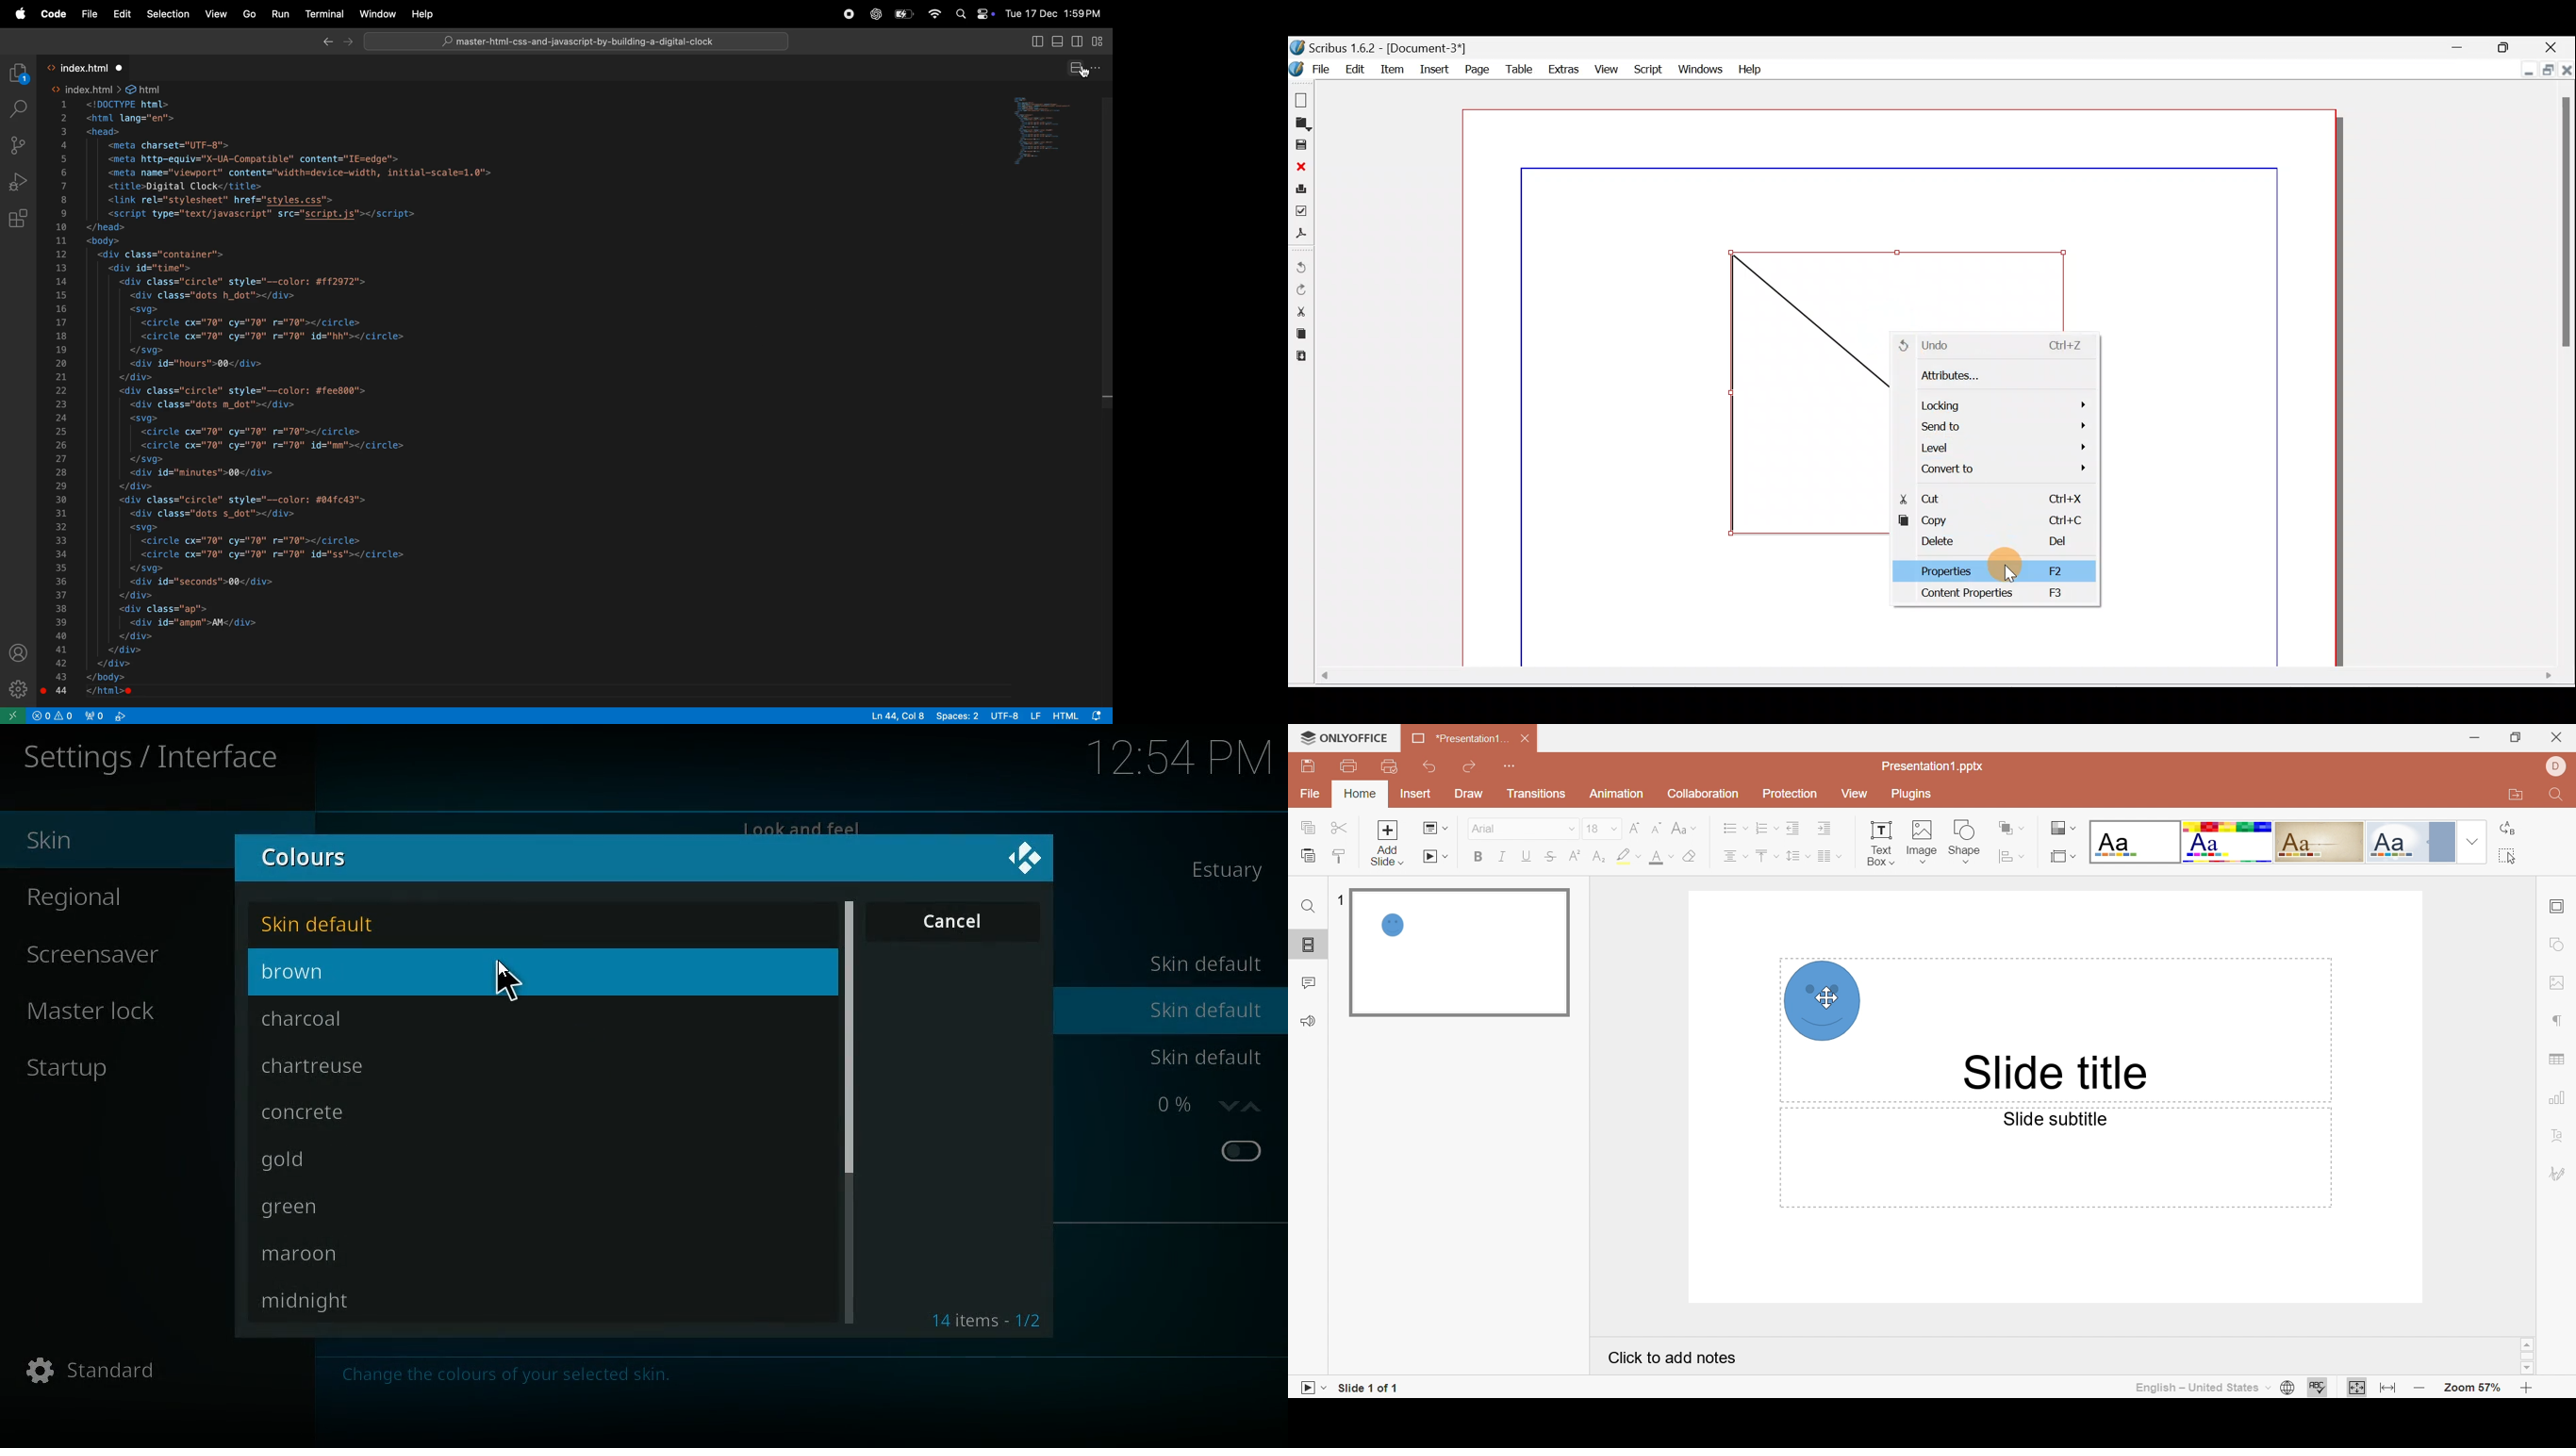 This screenshot has height=1456, width=2576. What do you see at coordinates (64, 398) in the screenshot?
I see `line index` at bounding box center [64, 398].